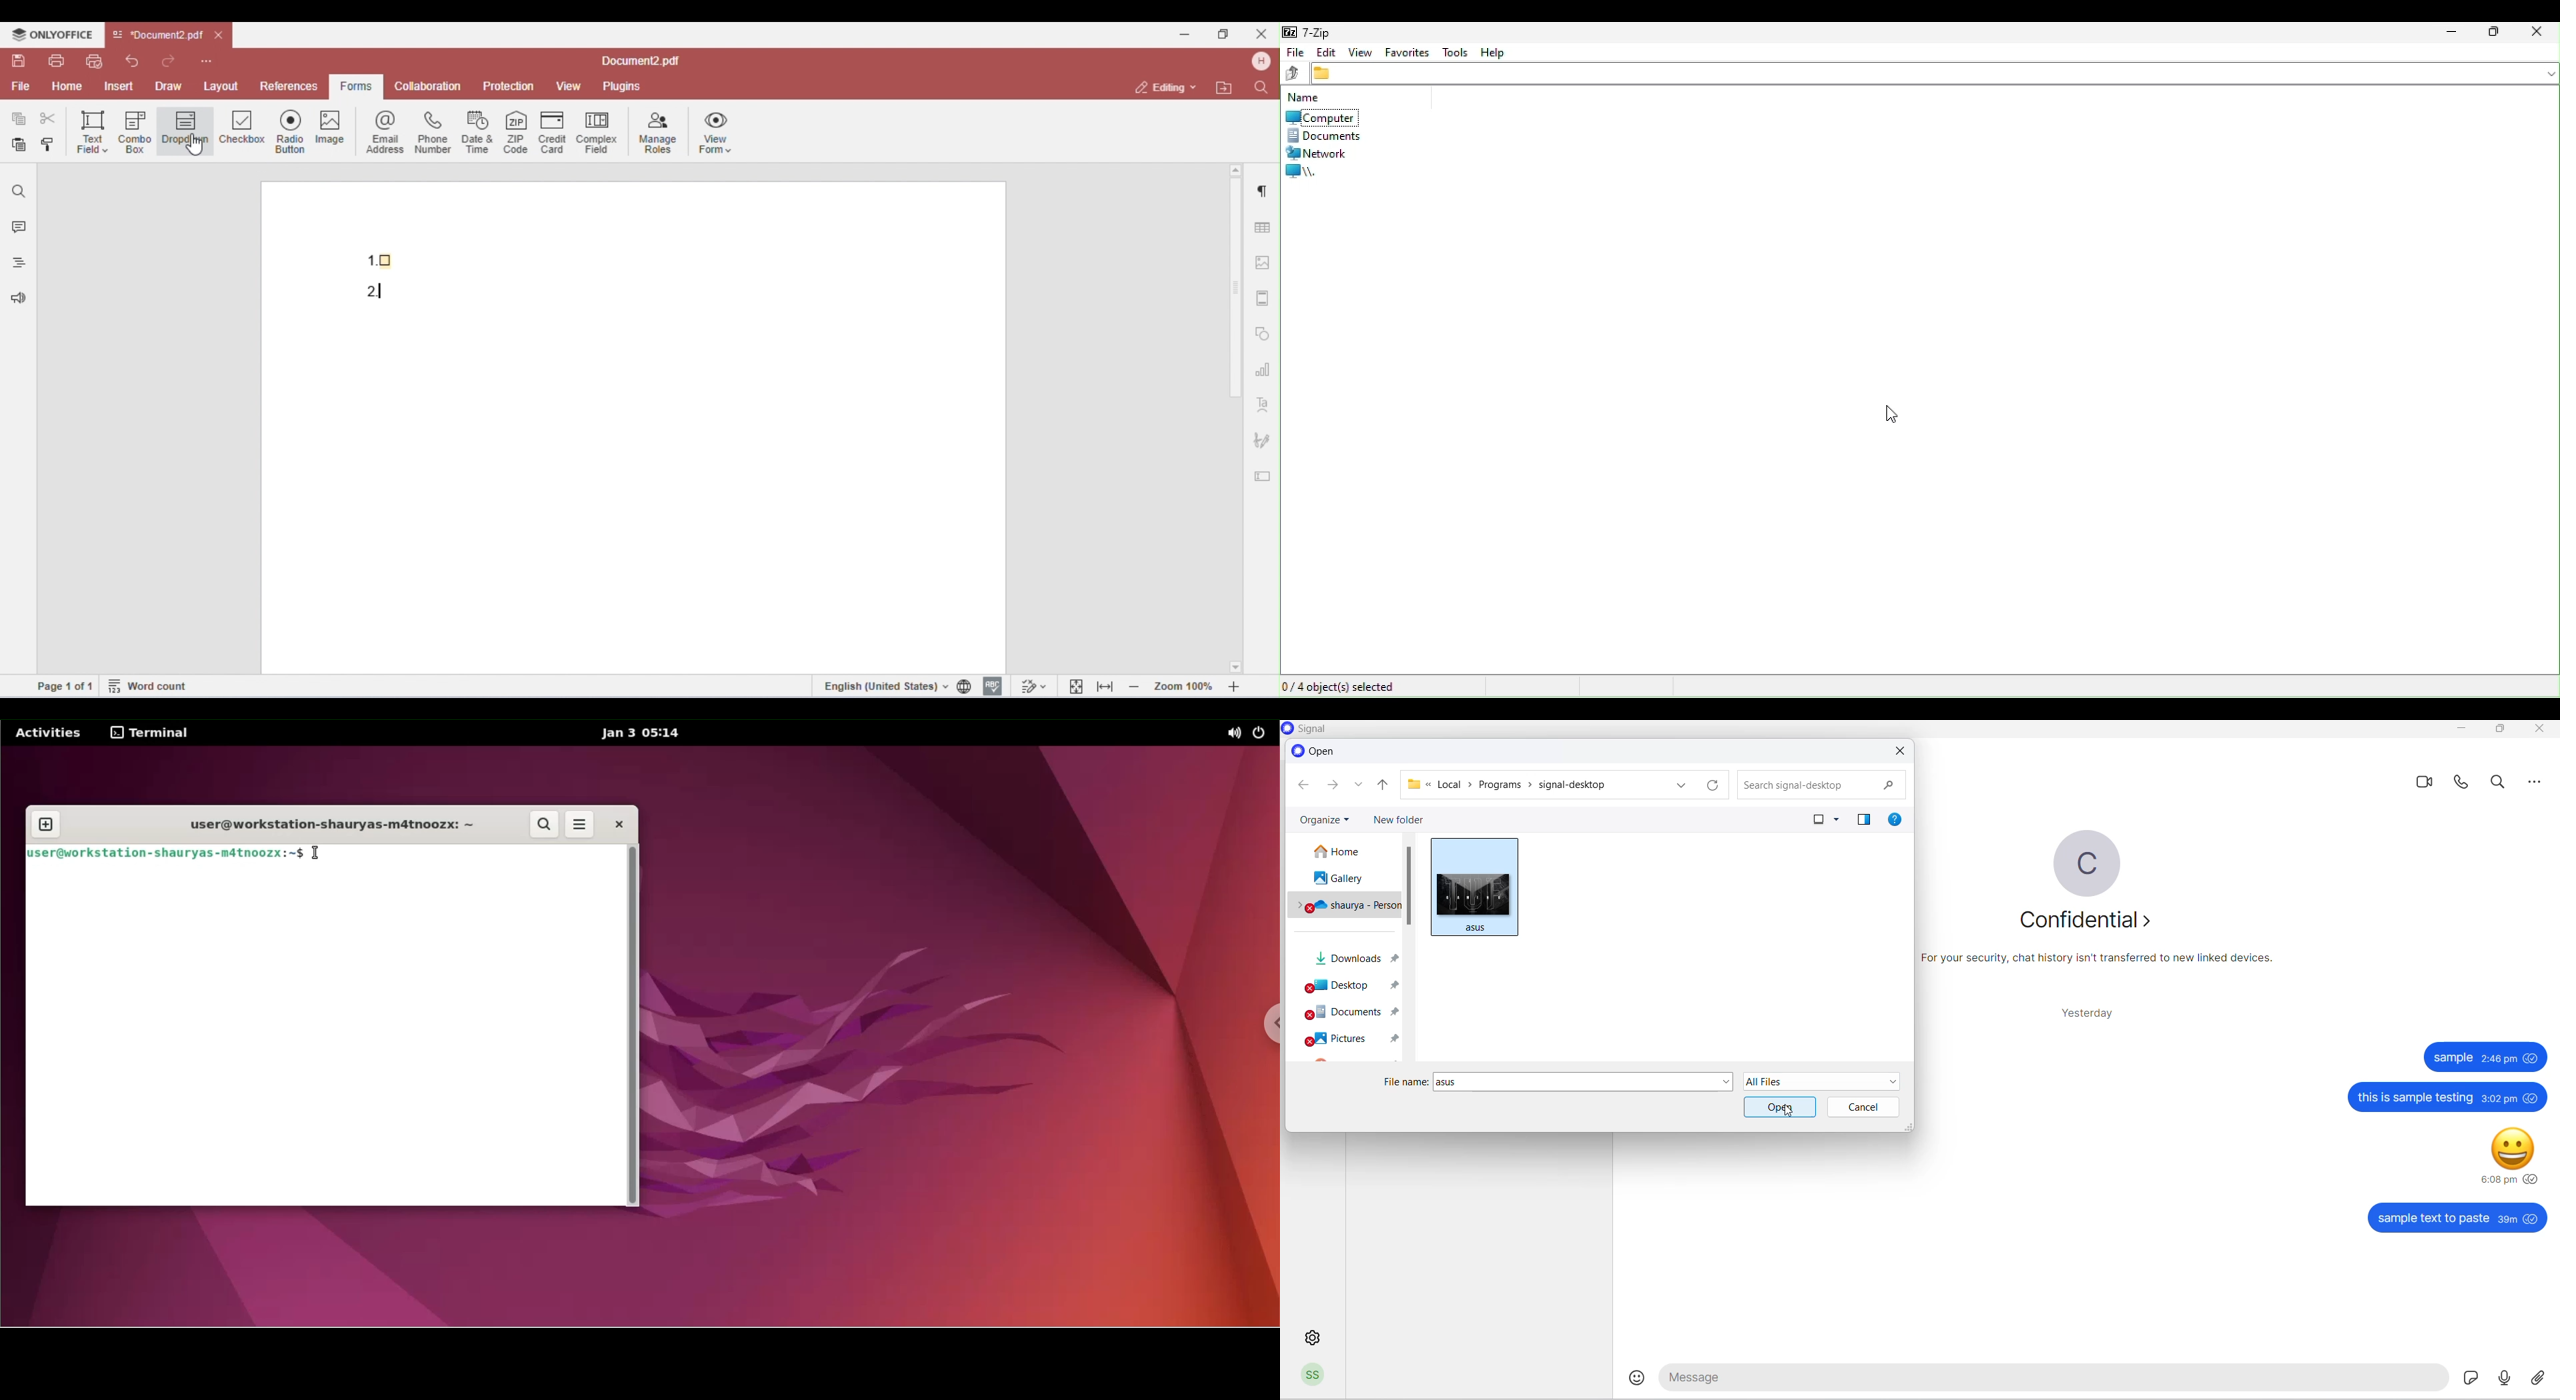 The height and width of the screenshot is (1400, 2576). What do you see at coordinates (2433, 1220) in the screenshot?
I see `sample text to paste` at bounding box center [2433, 1220].